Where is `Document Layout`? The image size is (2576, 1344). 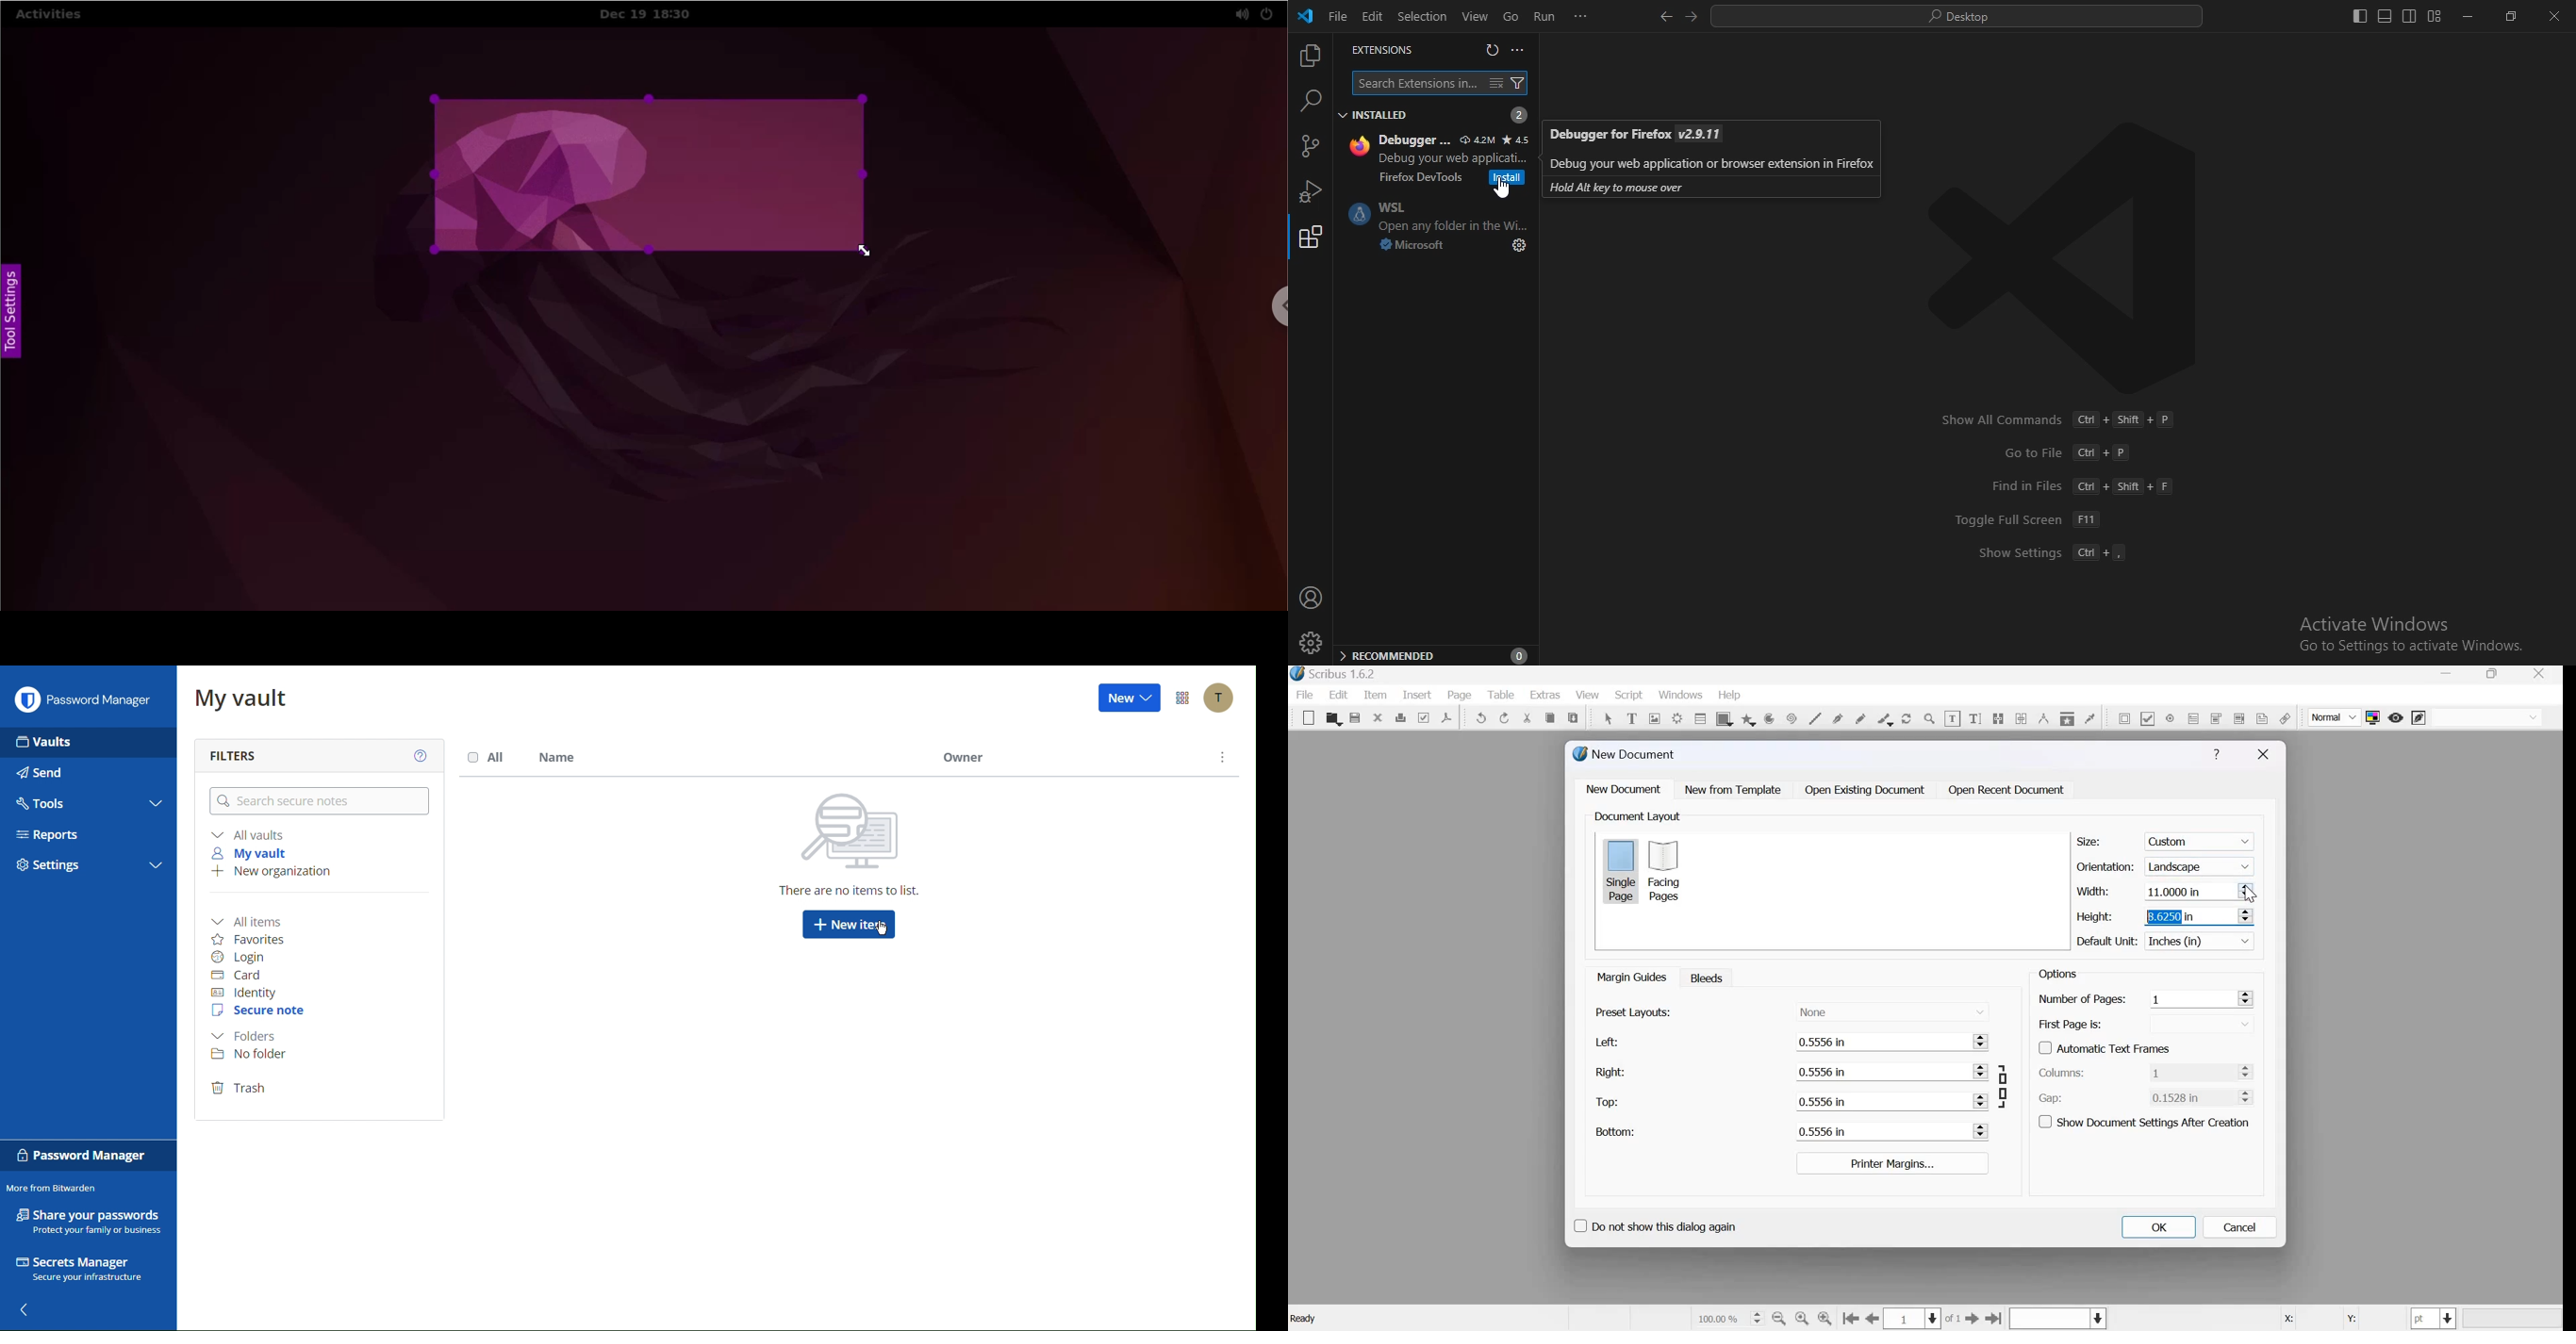 Document Layout is located at coordinates (1636, 816).